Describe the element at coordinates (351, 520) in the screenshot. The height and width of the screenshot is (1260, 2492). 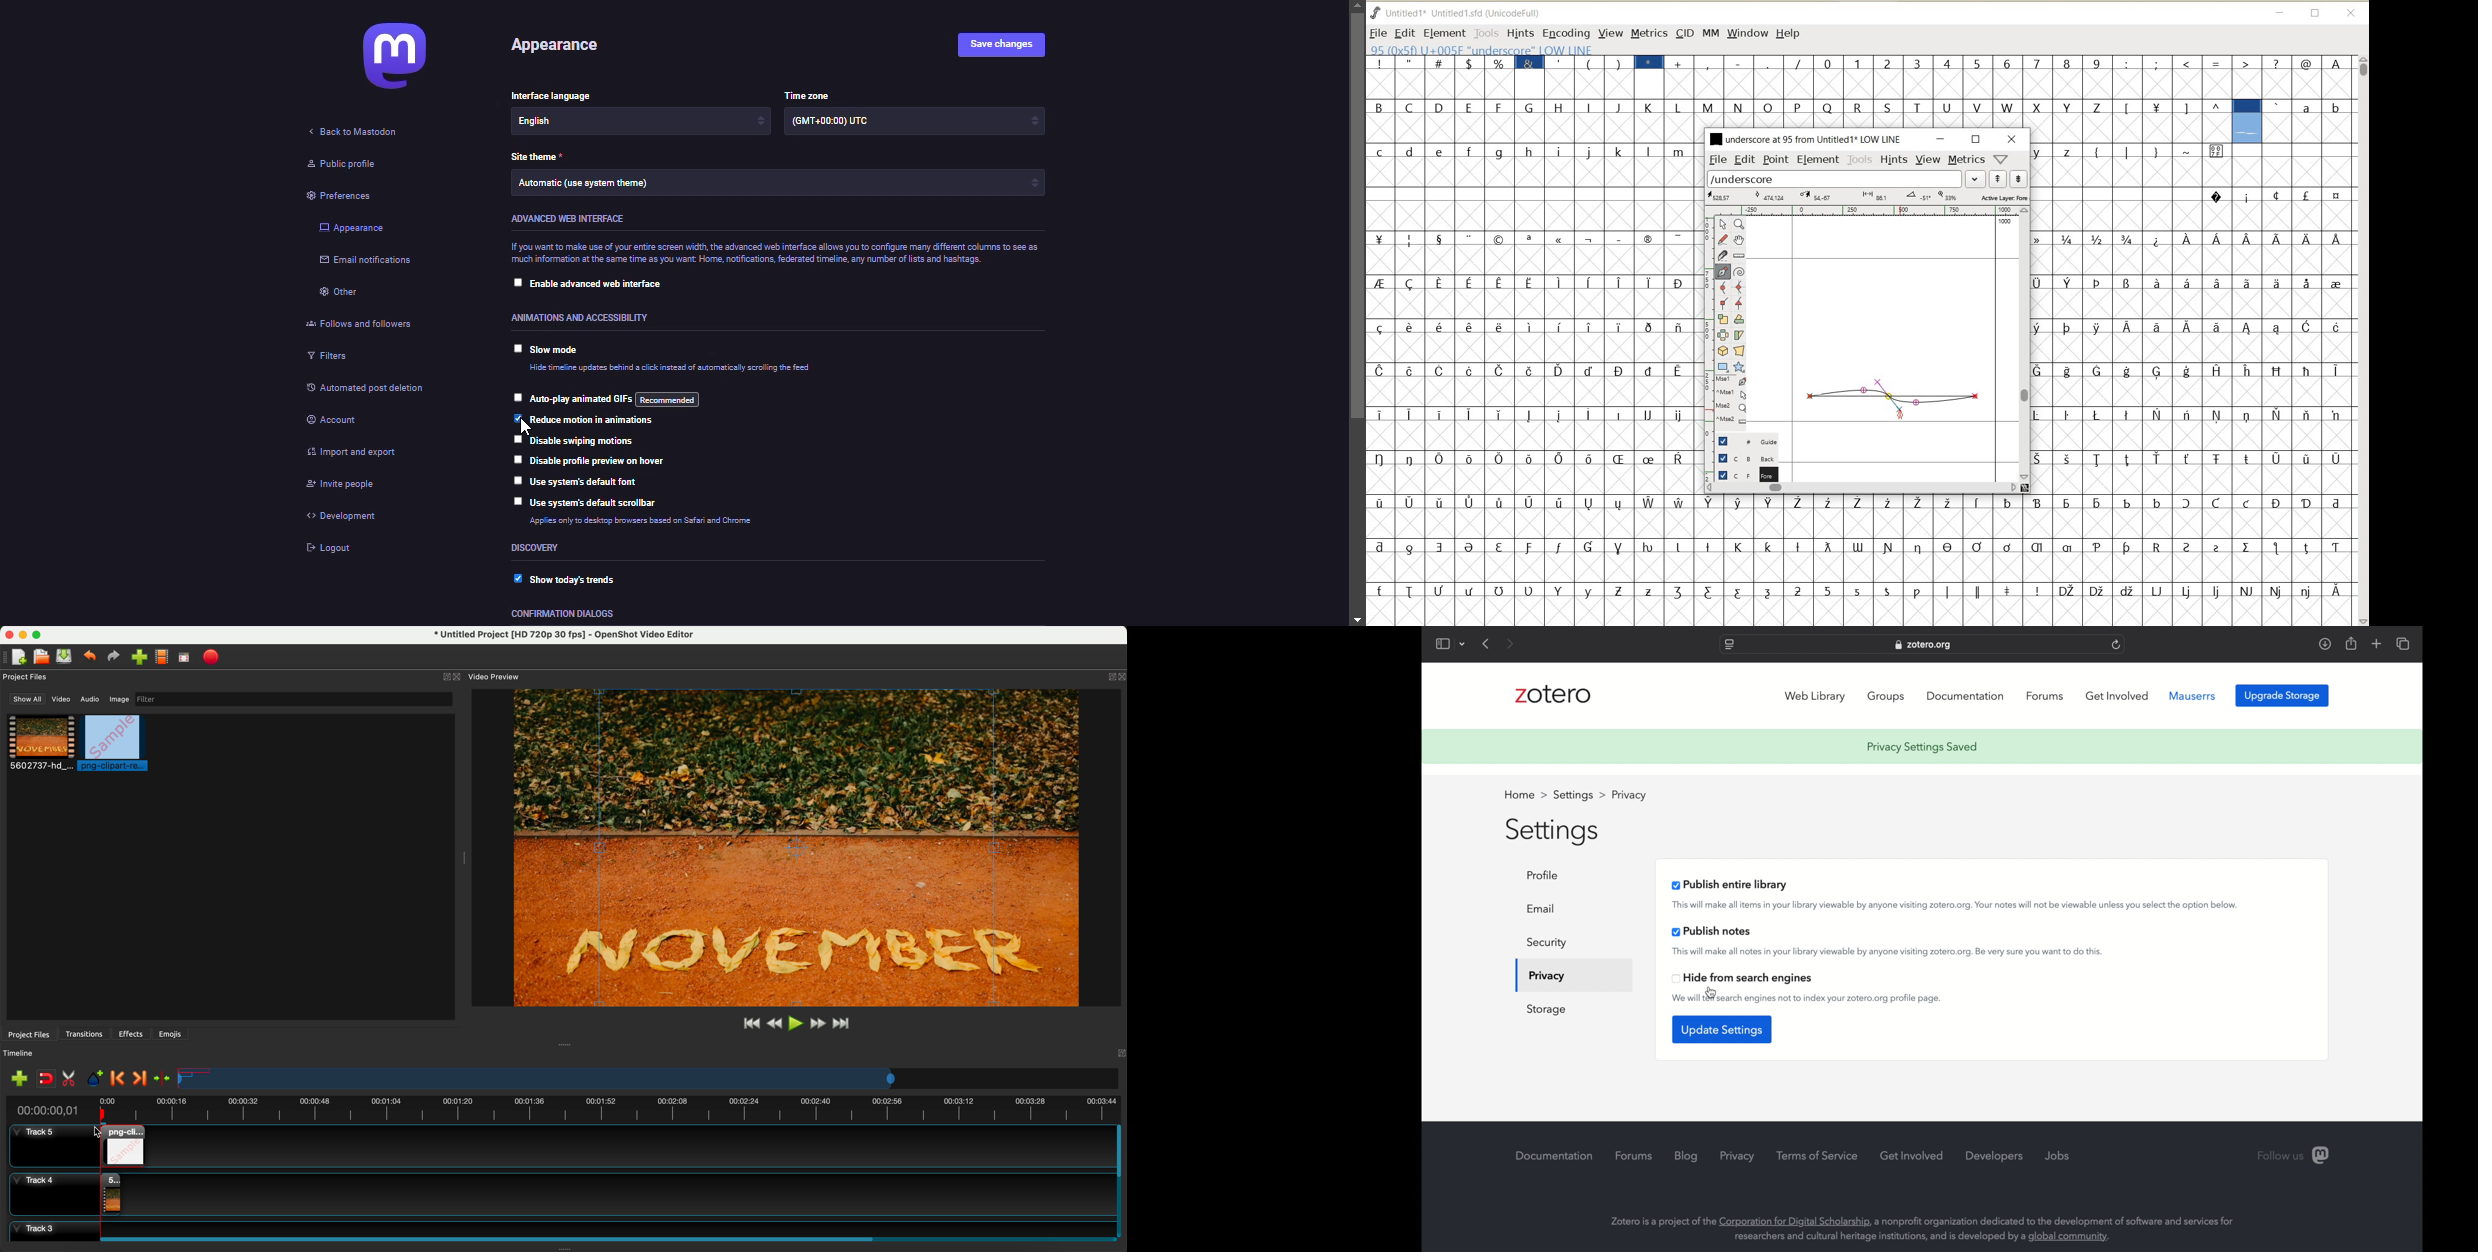
I see `development` at that location.